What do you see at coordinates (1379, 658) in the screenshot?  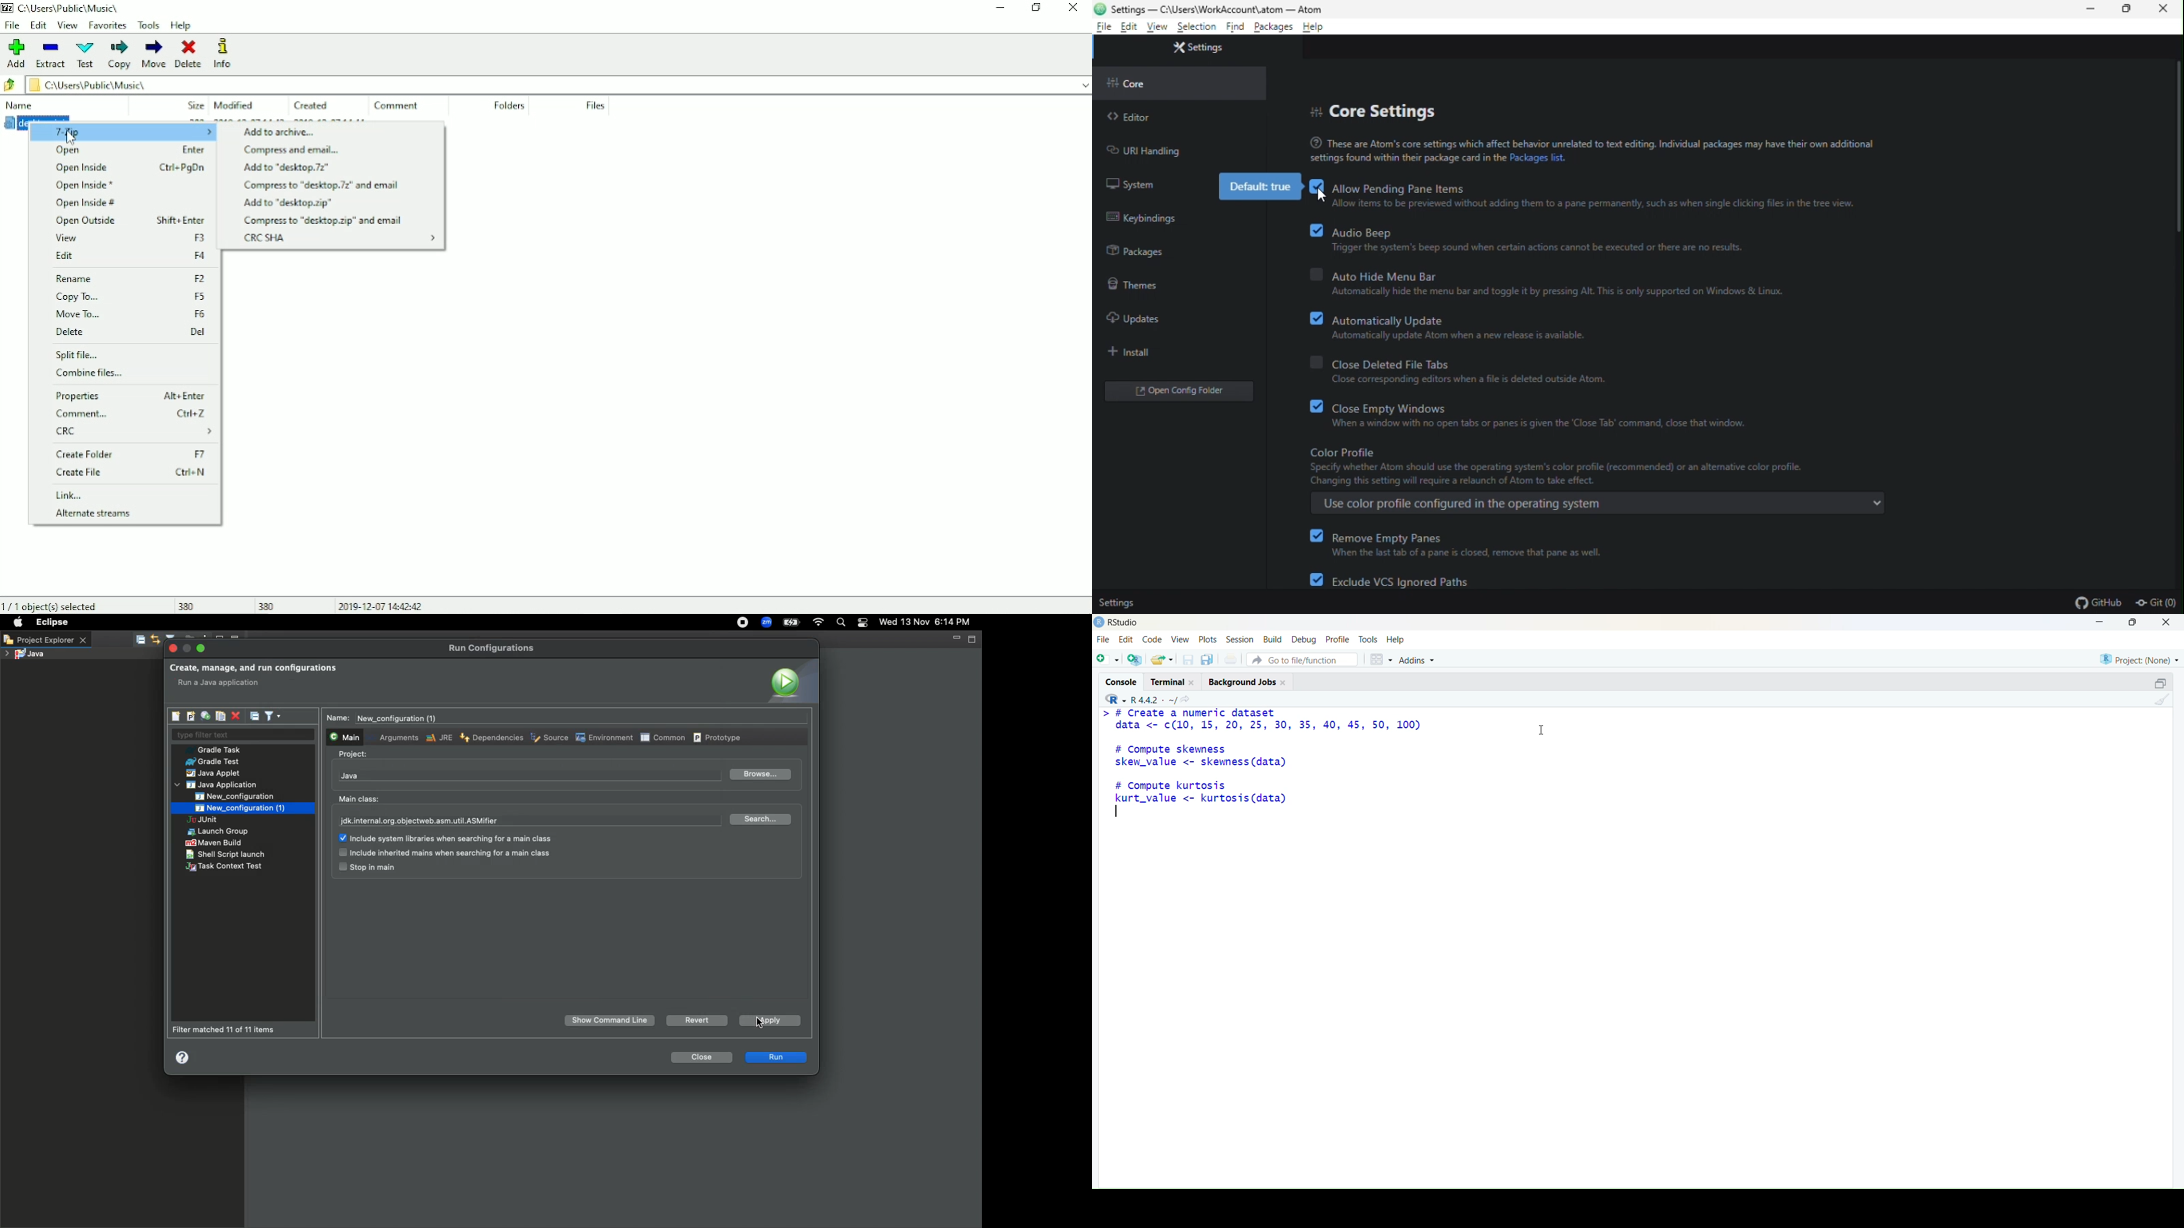 I see `Workspace panes` at bounding box center [1379, 658].